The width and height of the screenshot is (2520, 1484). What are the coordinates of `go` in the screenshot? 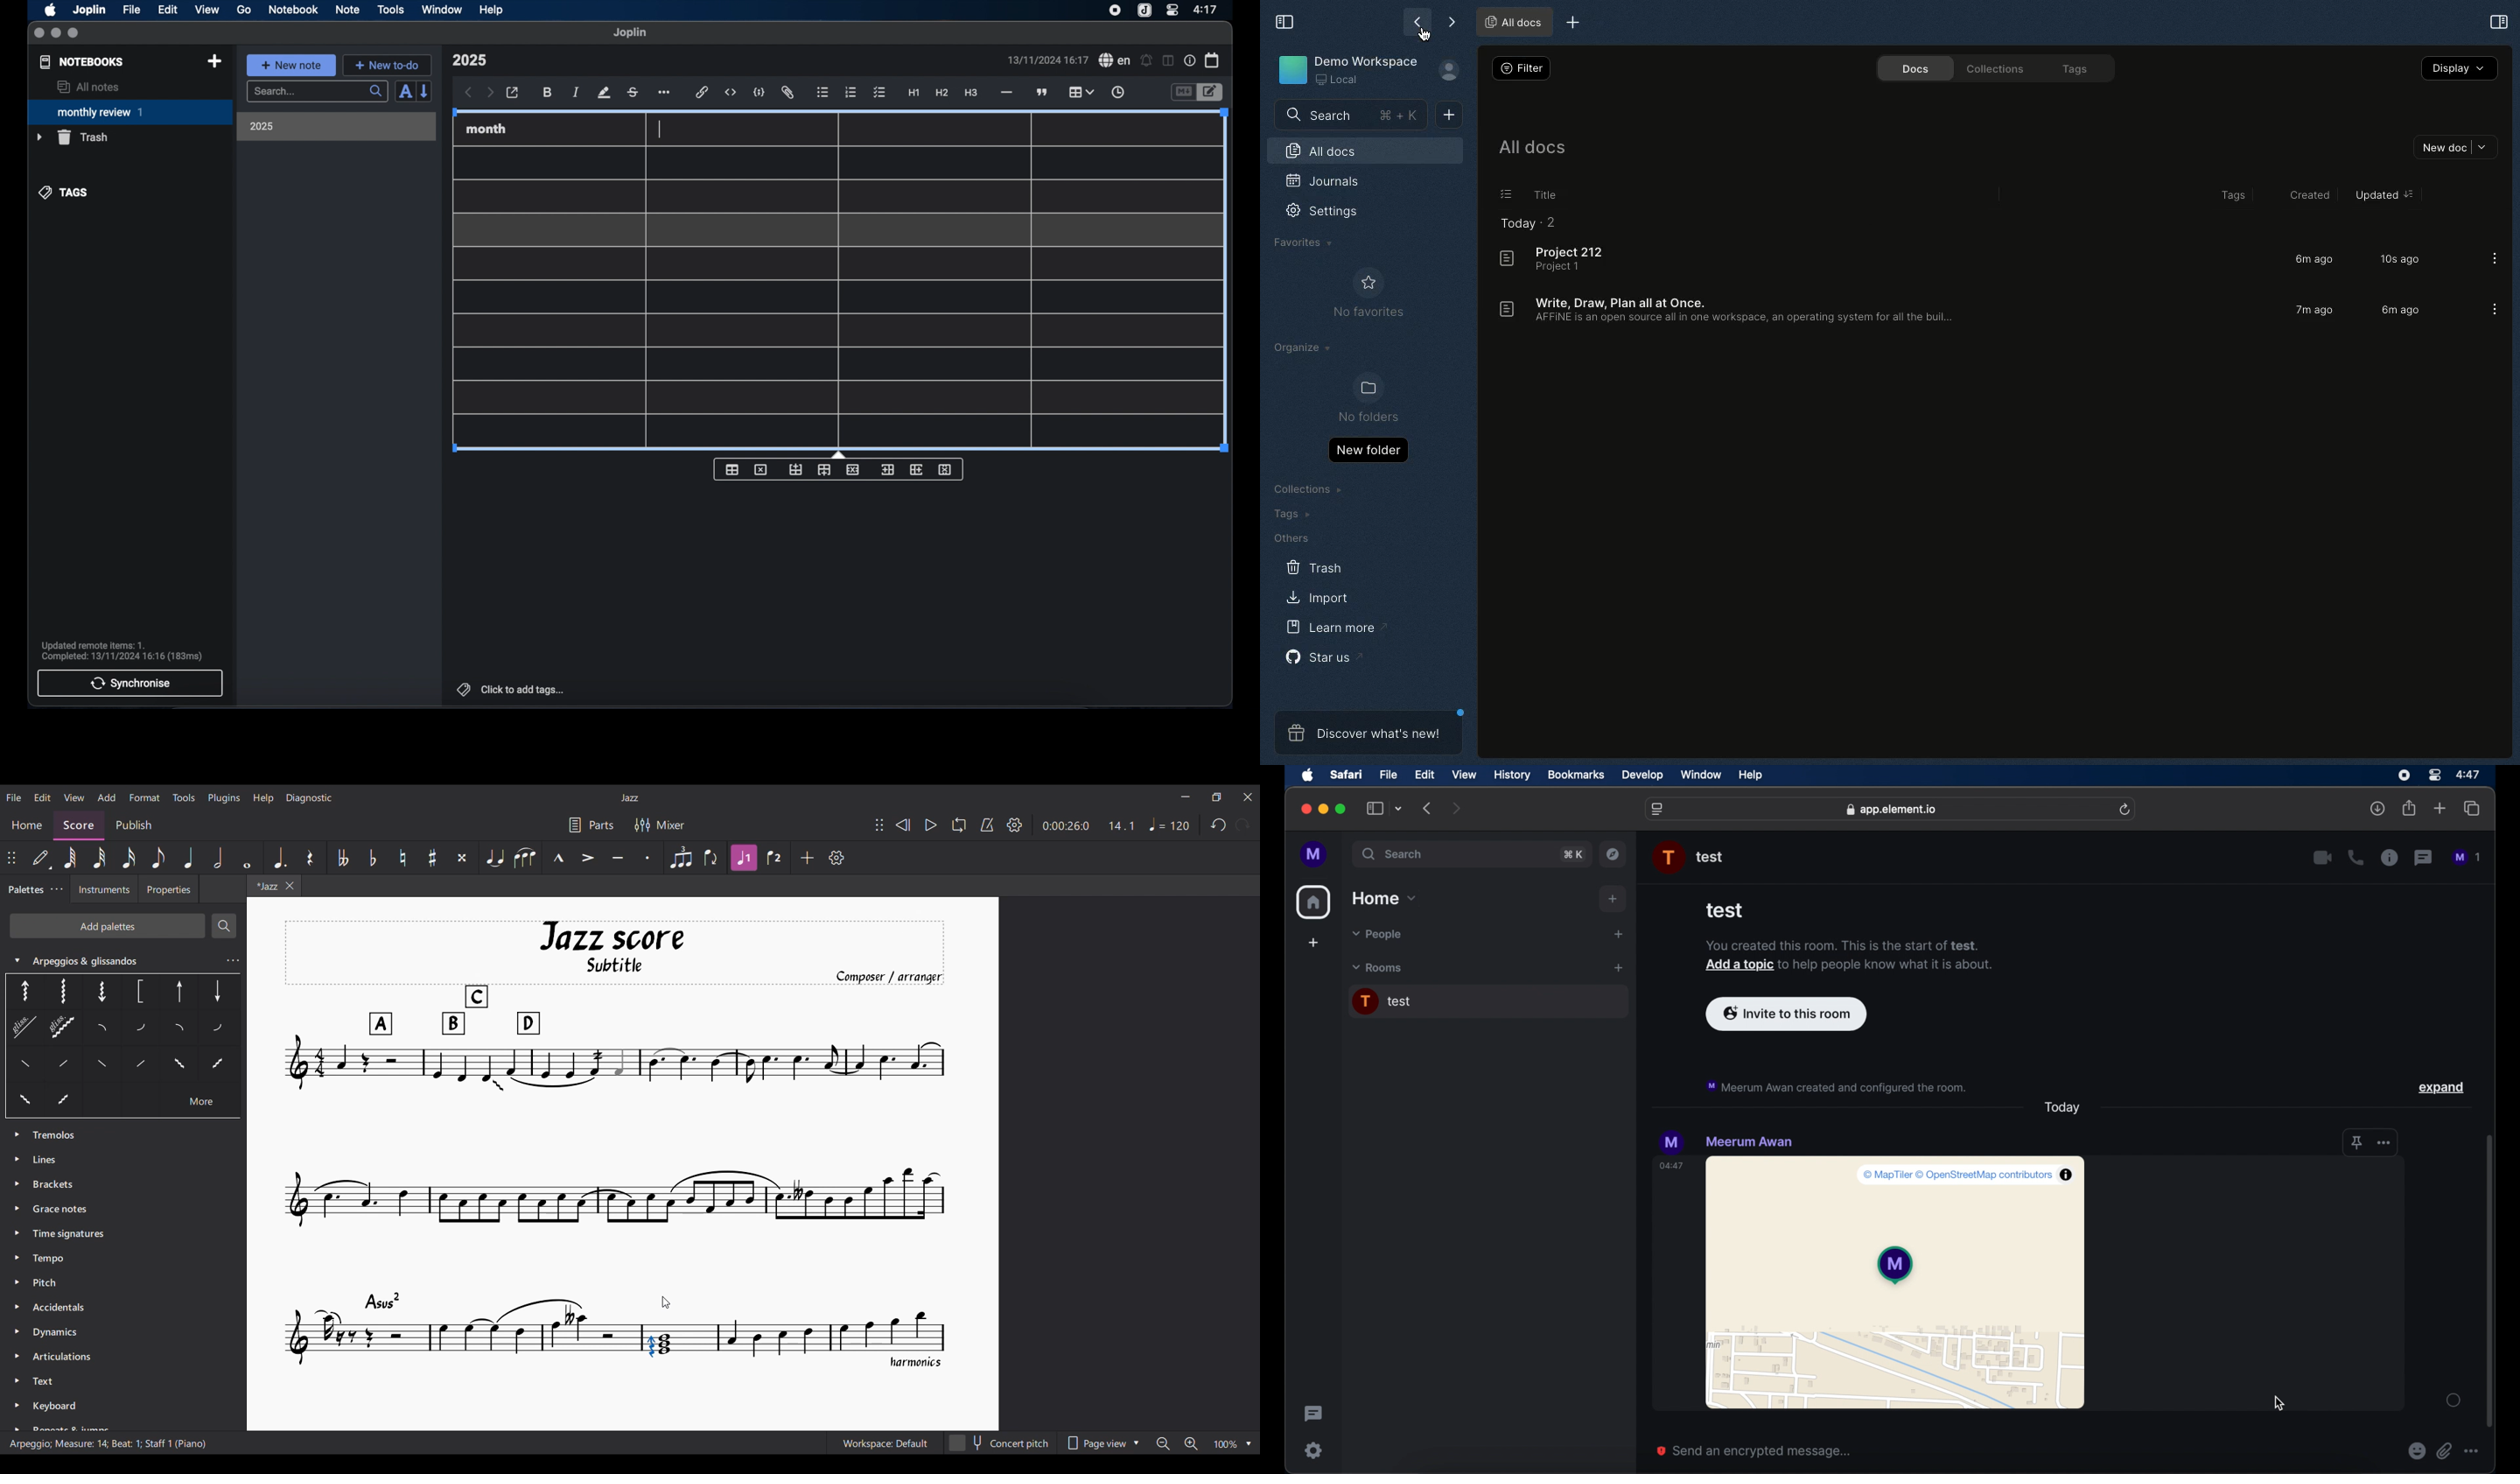 It's located at (244, 9).